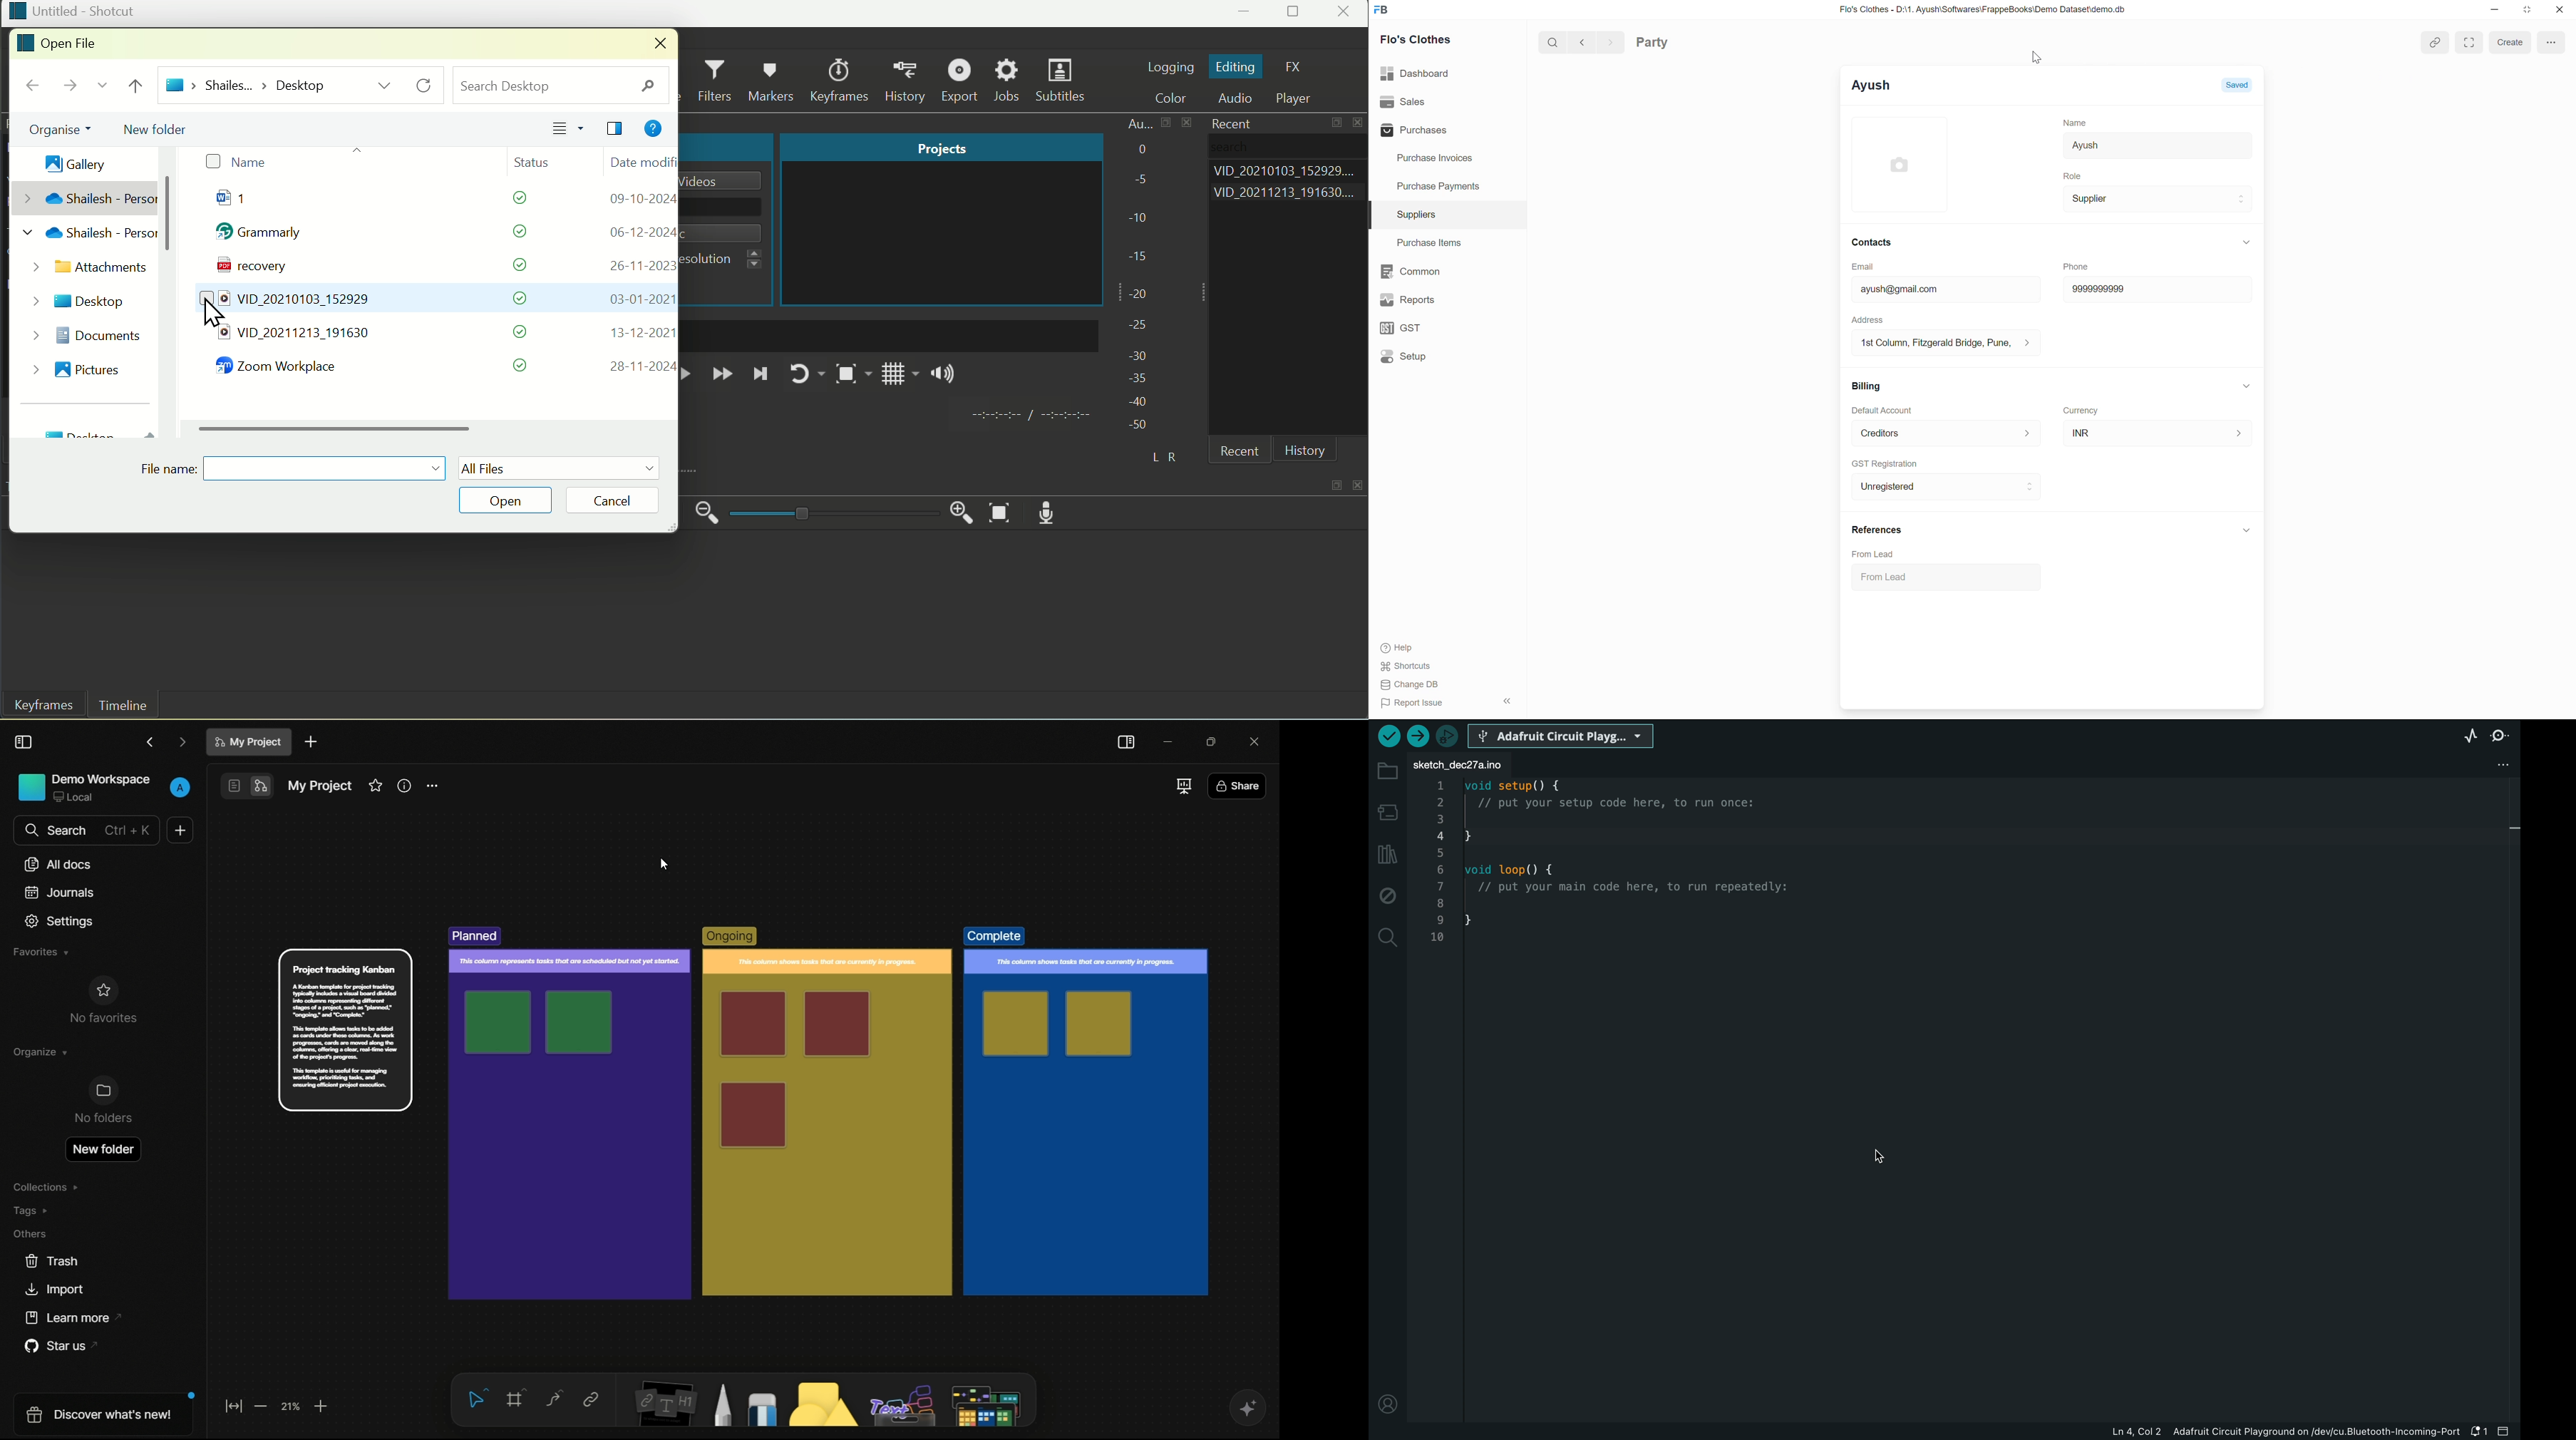 Image resolution: width=2576 pixels, height=1456 pixels. I want to click on Next, so click(761, 378).